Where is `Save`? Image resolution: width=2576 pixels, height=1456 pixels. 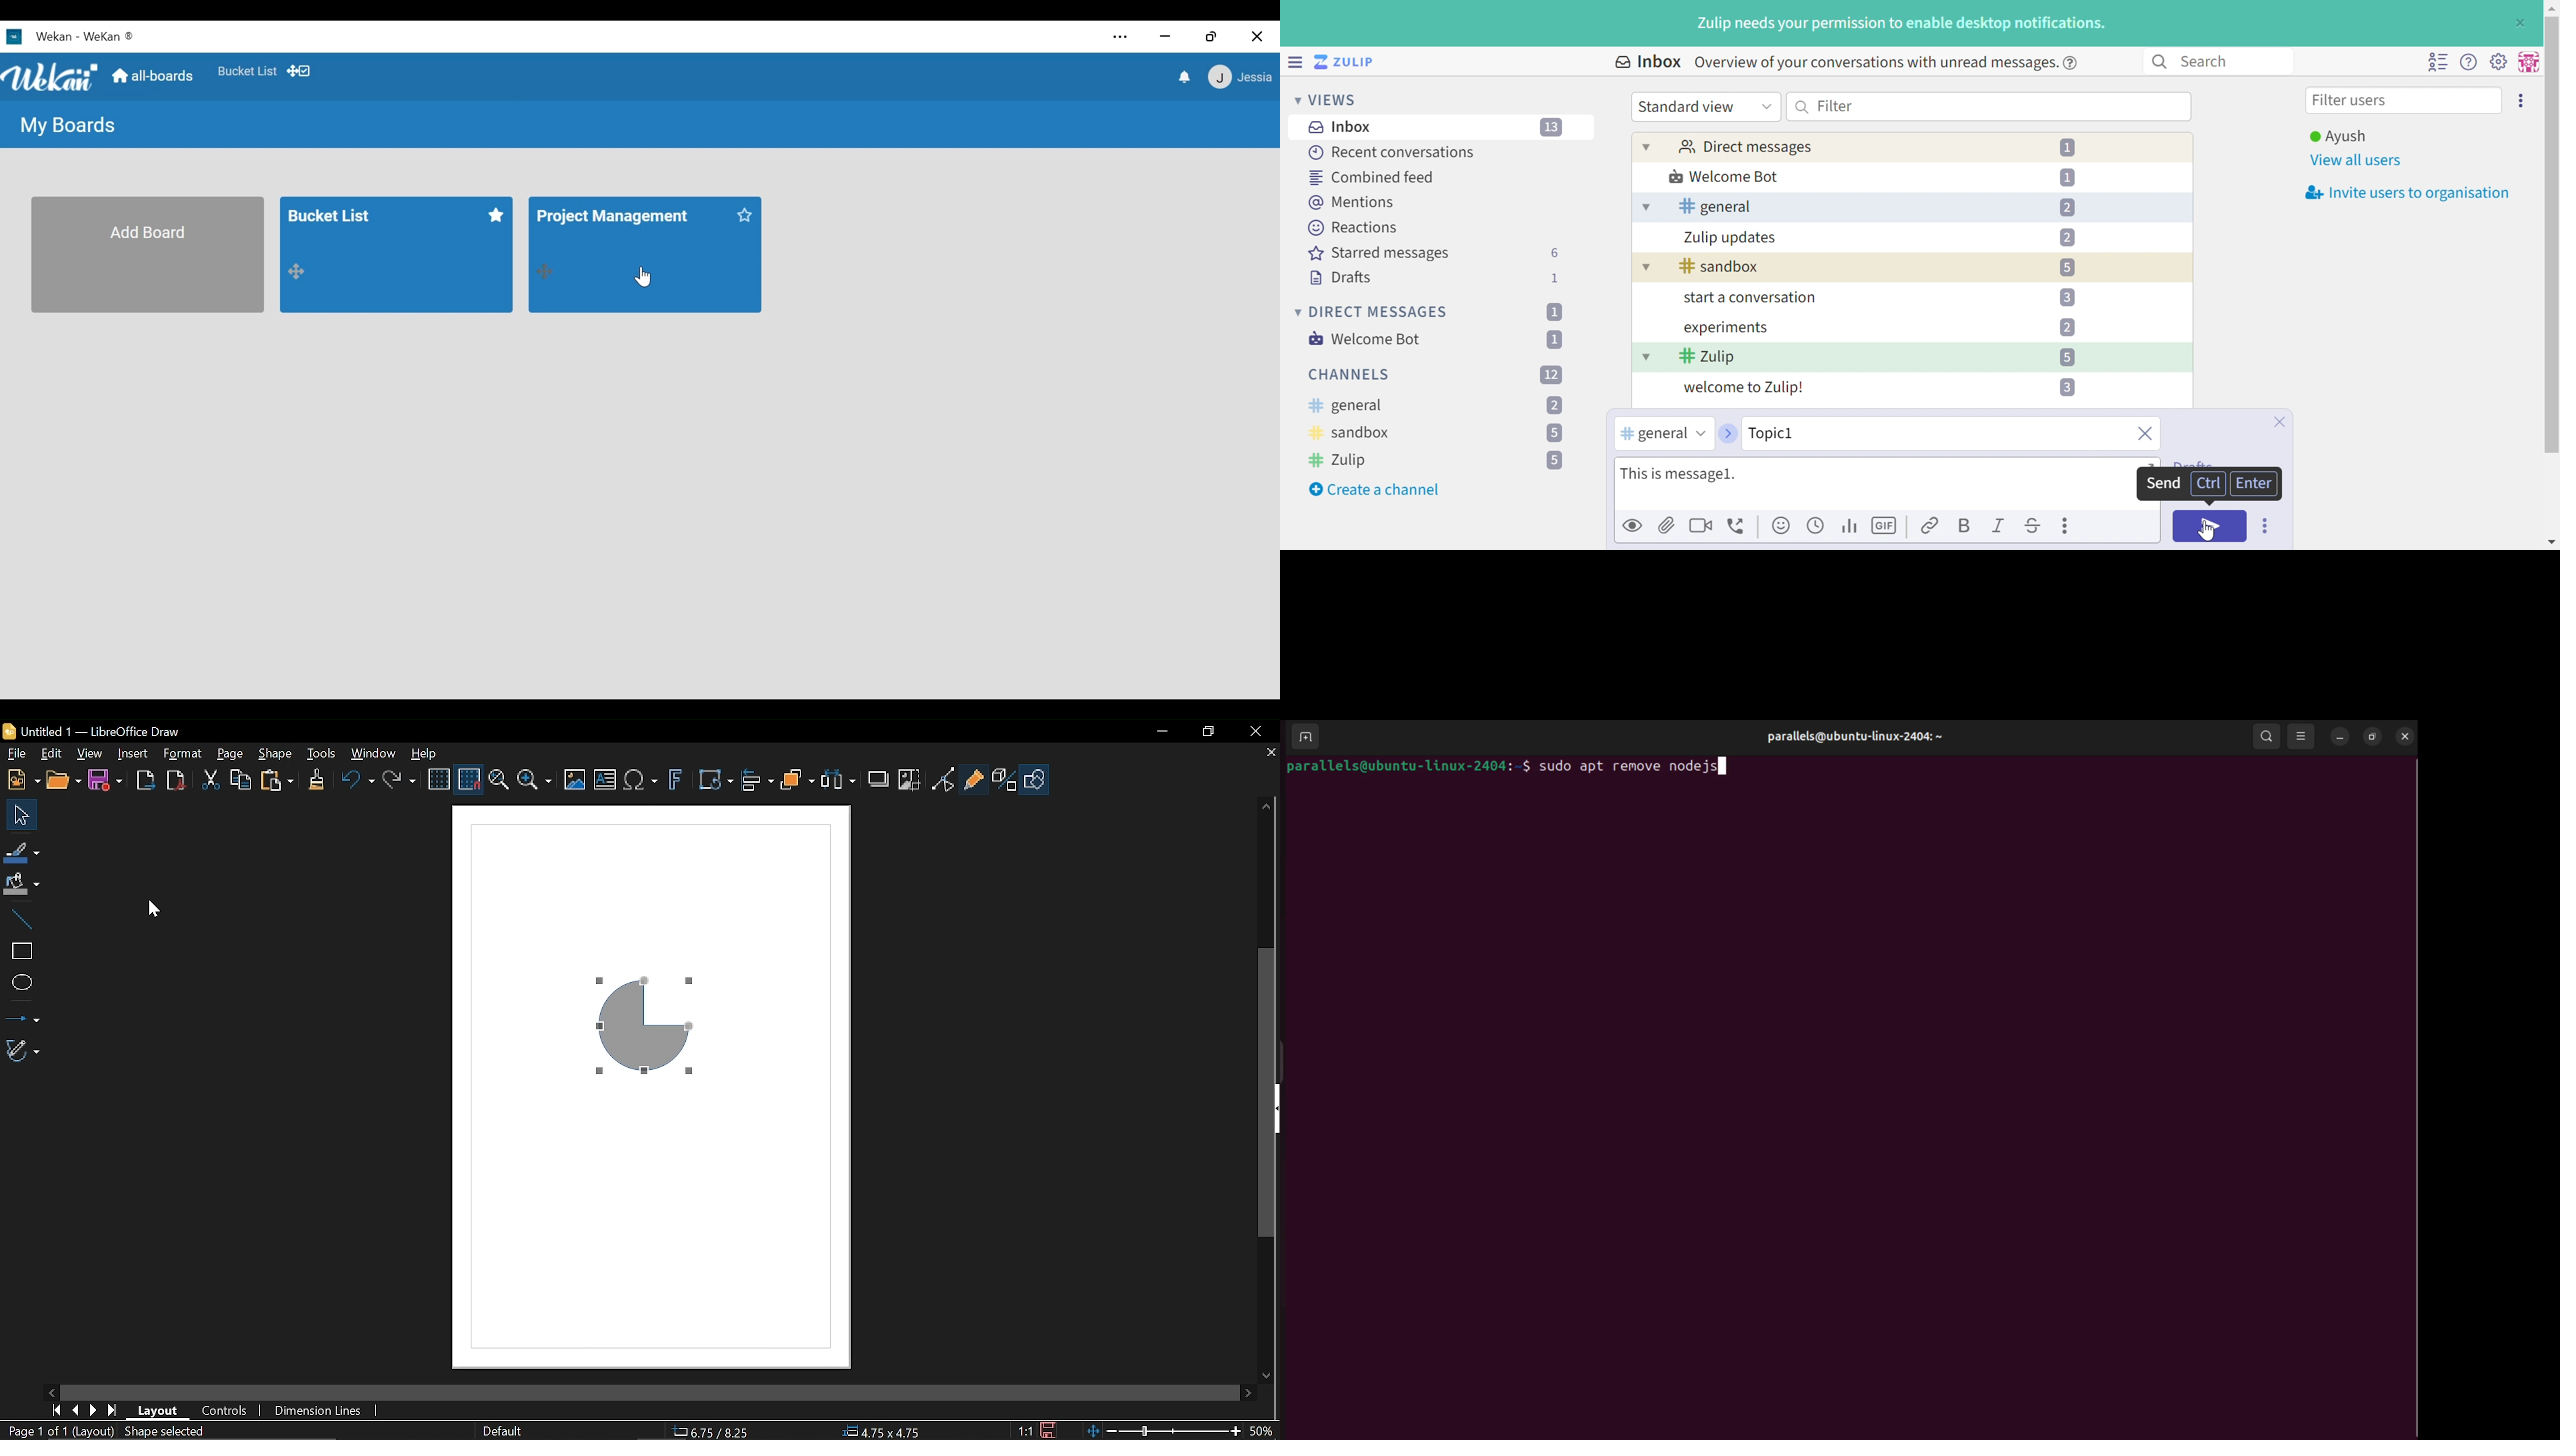 Save is located at coordinates (107, 779).